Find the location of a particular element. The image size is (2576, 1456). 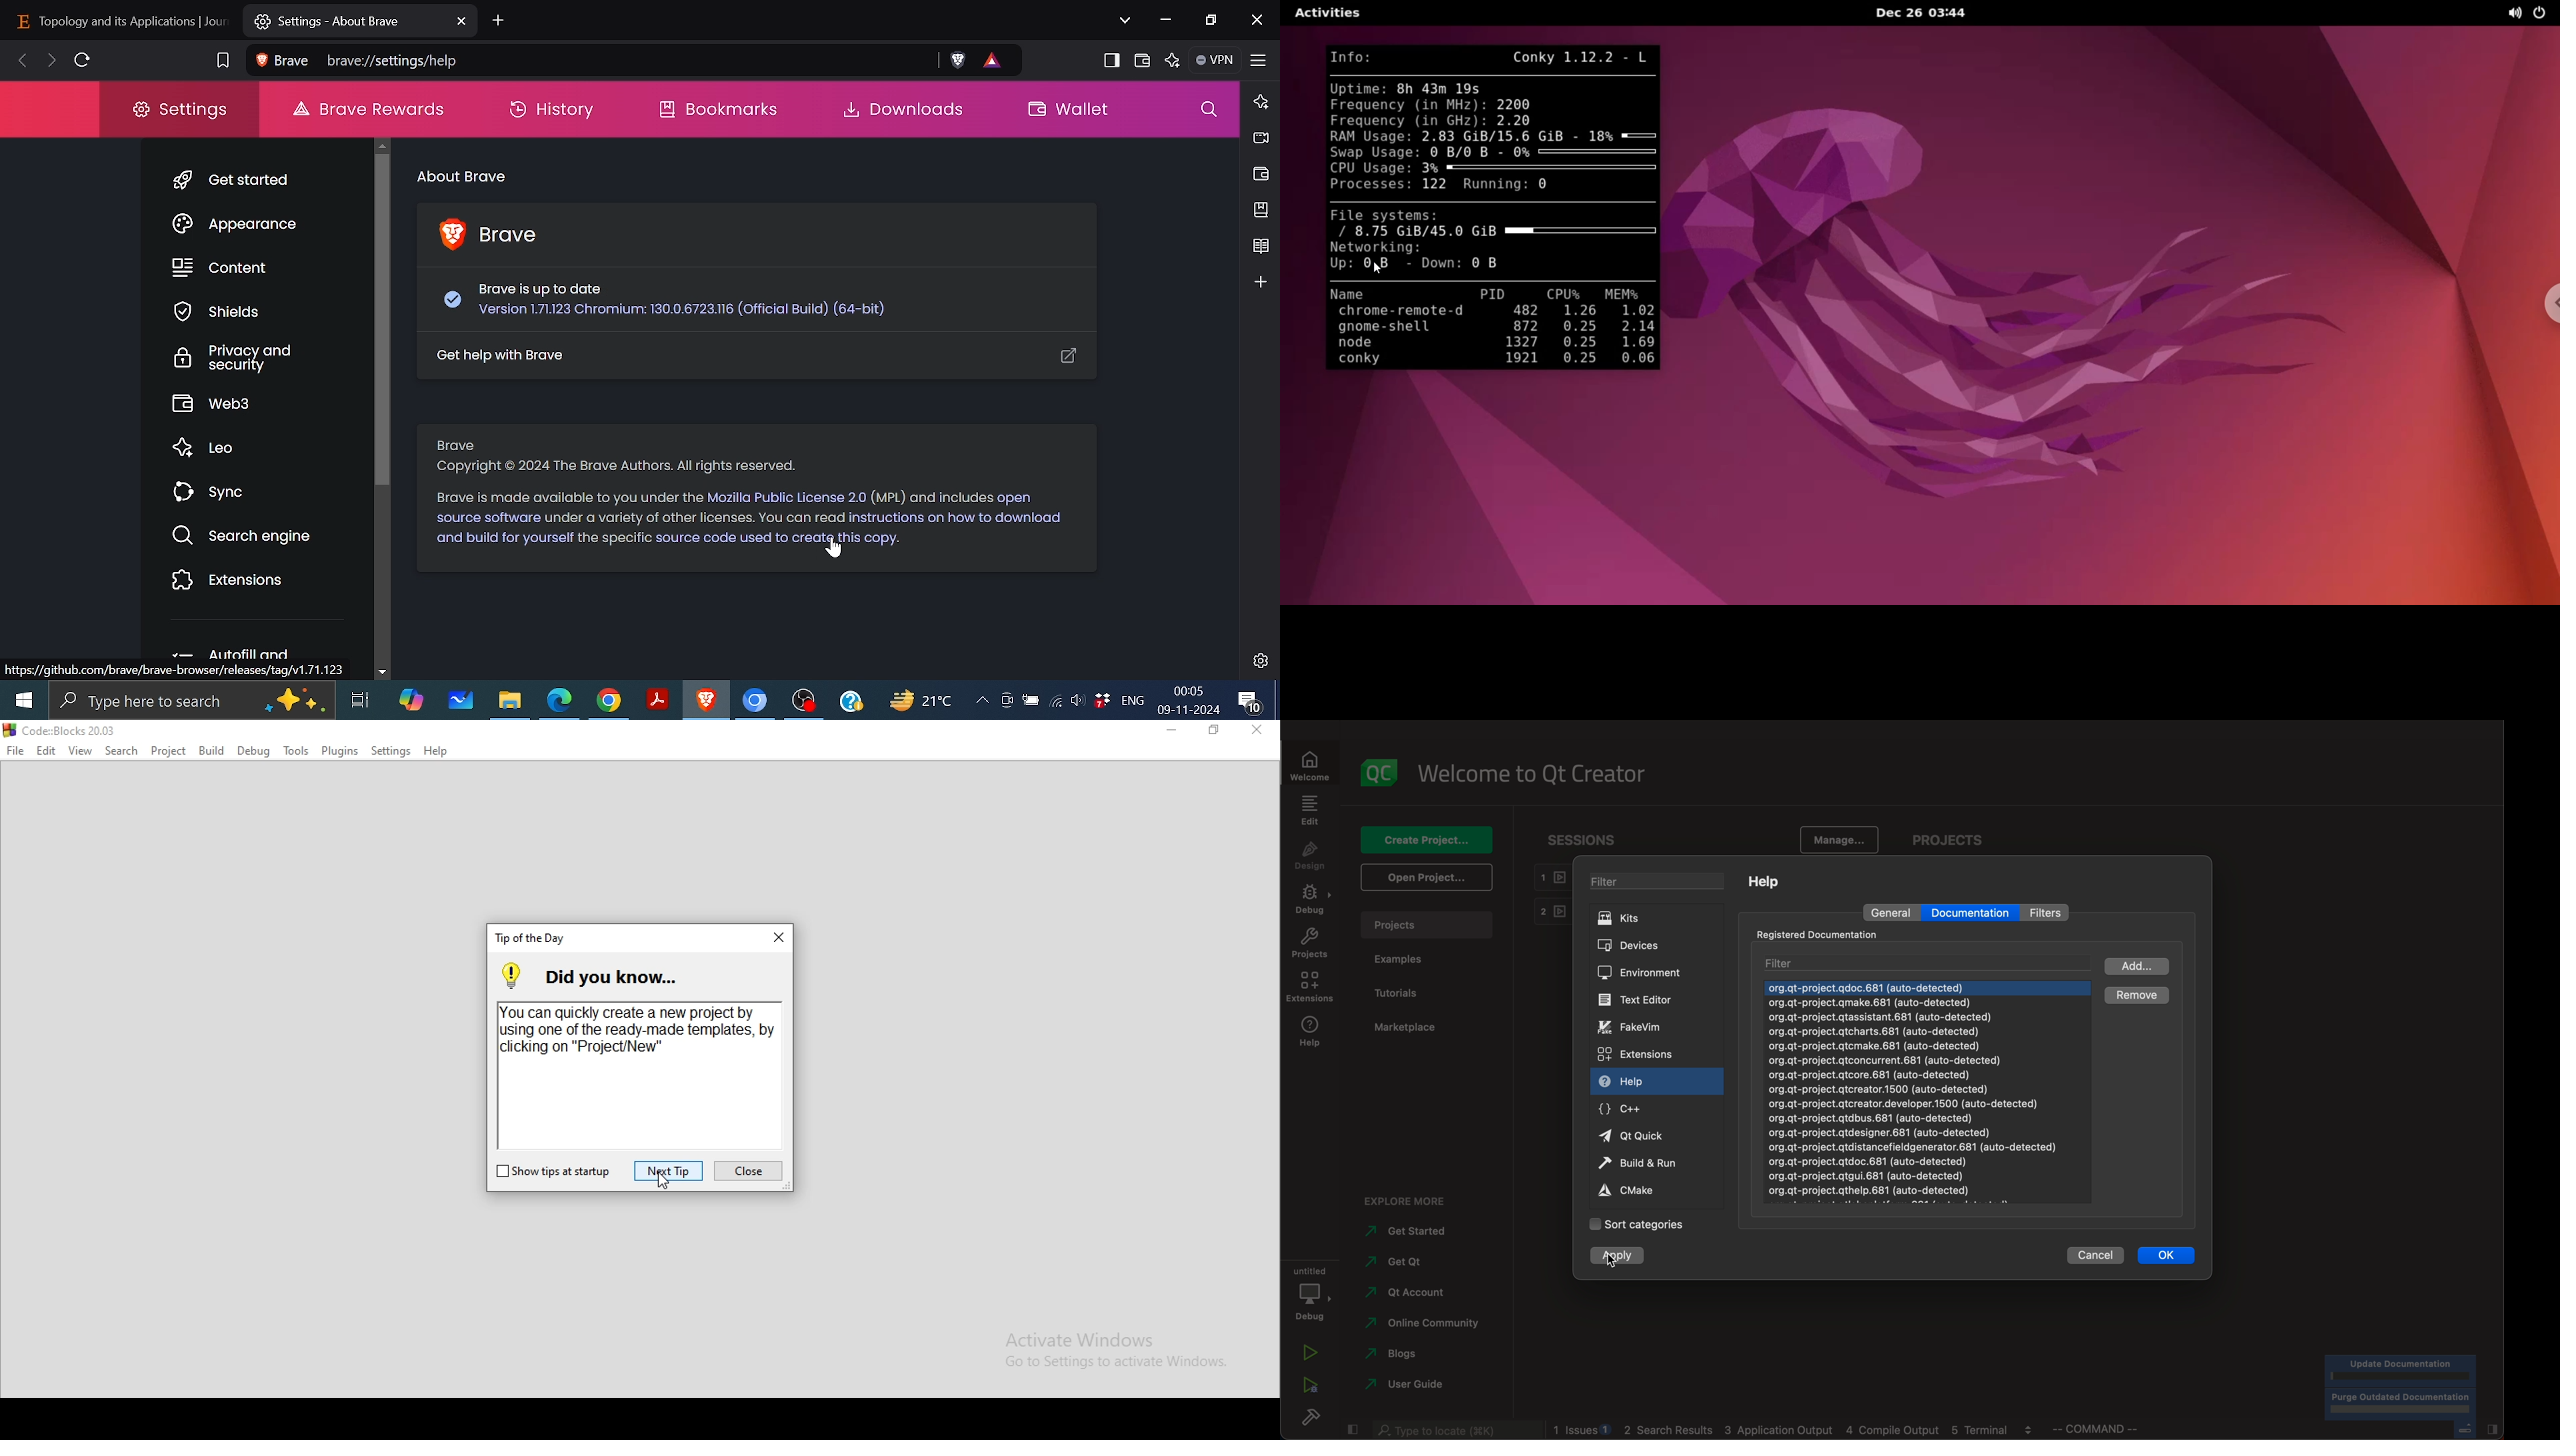

blogs is located at coordinates (1406, 1356).